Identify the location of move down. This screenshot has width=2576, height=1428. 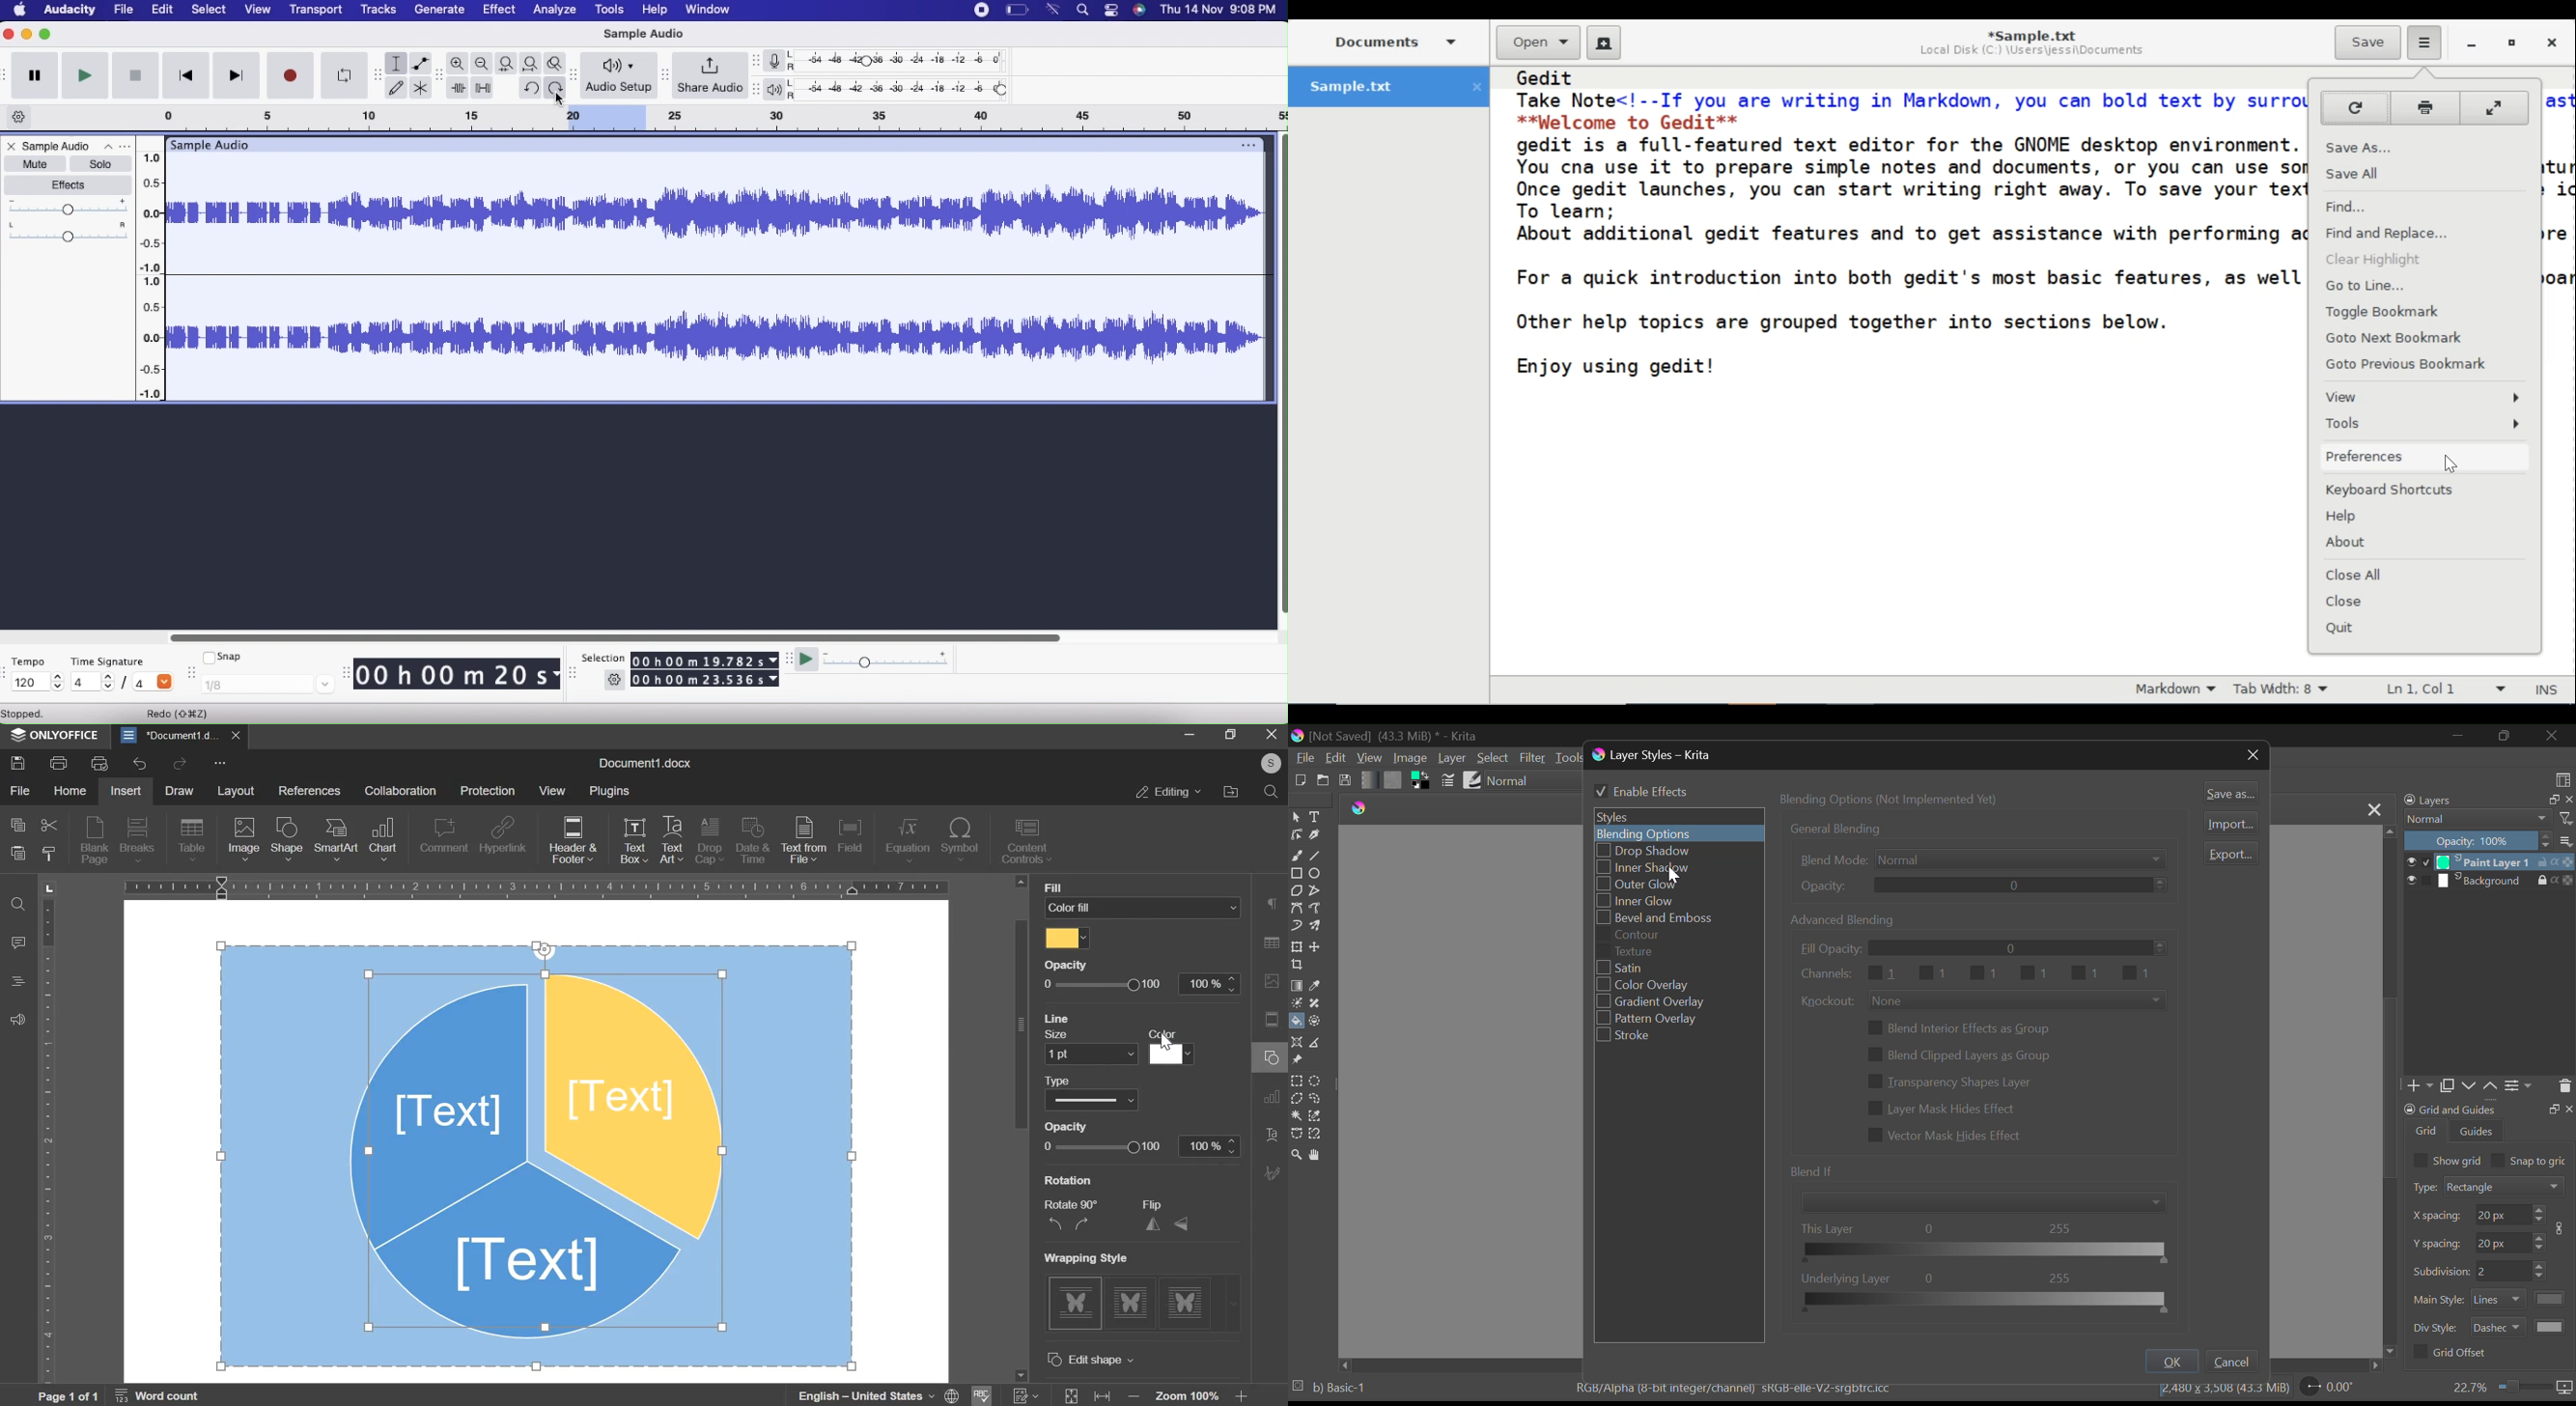
(2393, 1350).